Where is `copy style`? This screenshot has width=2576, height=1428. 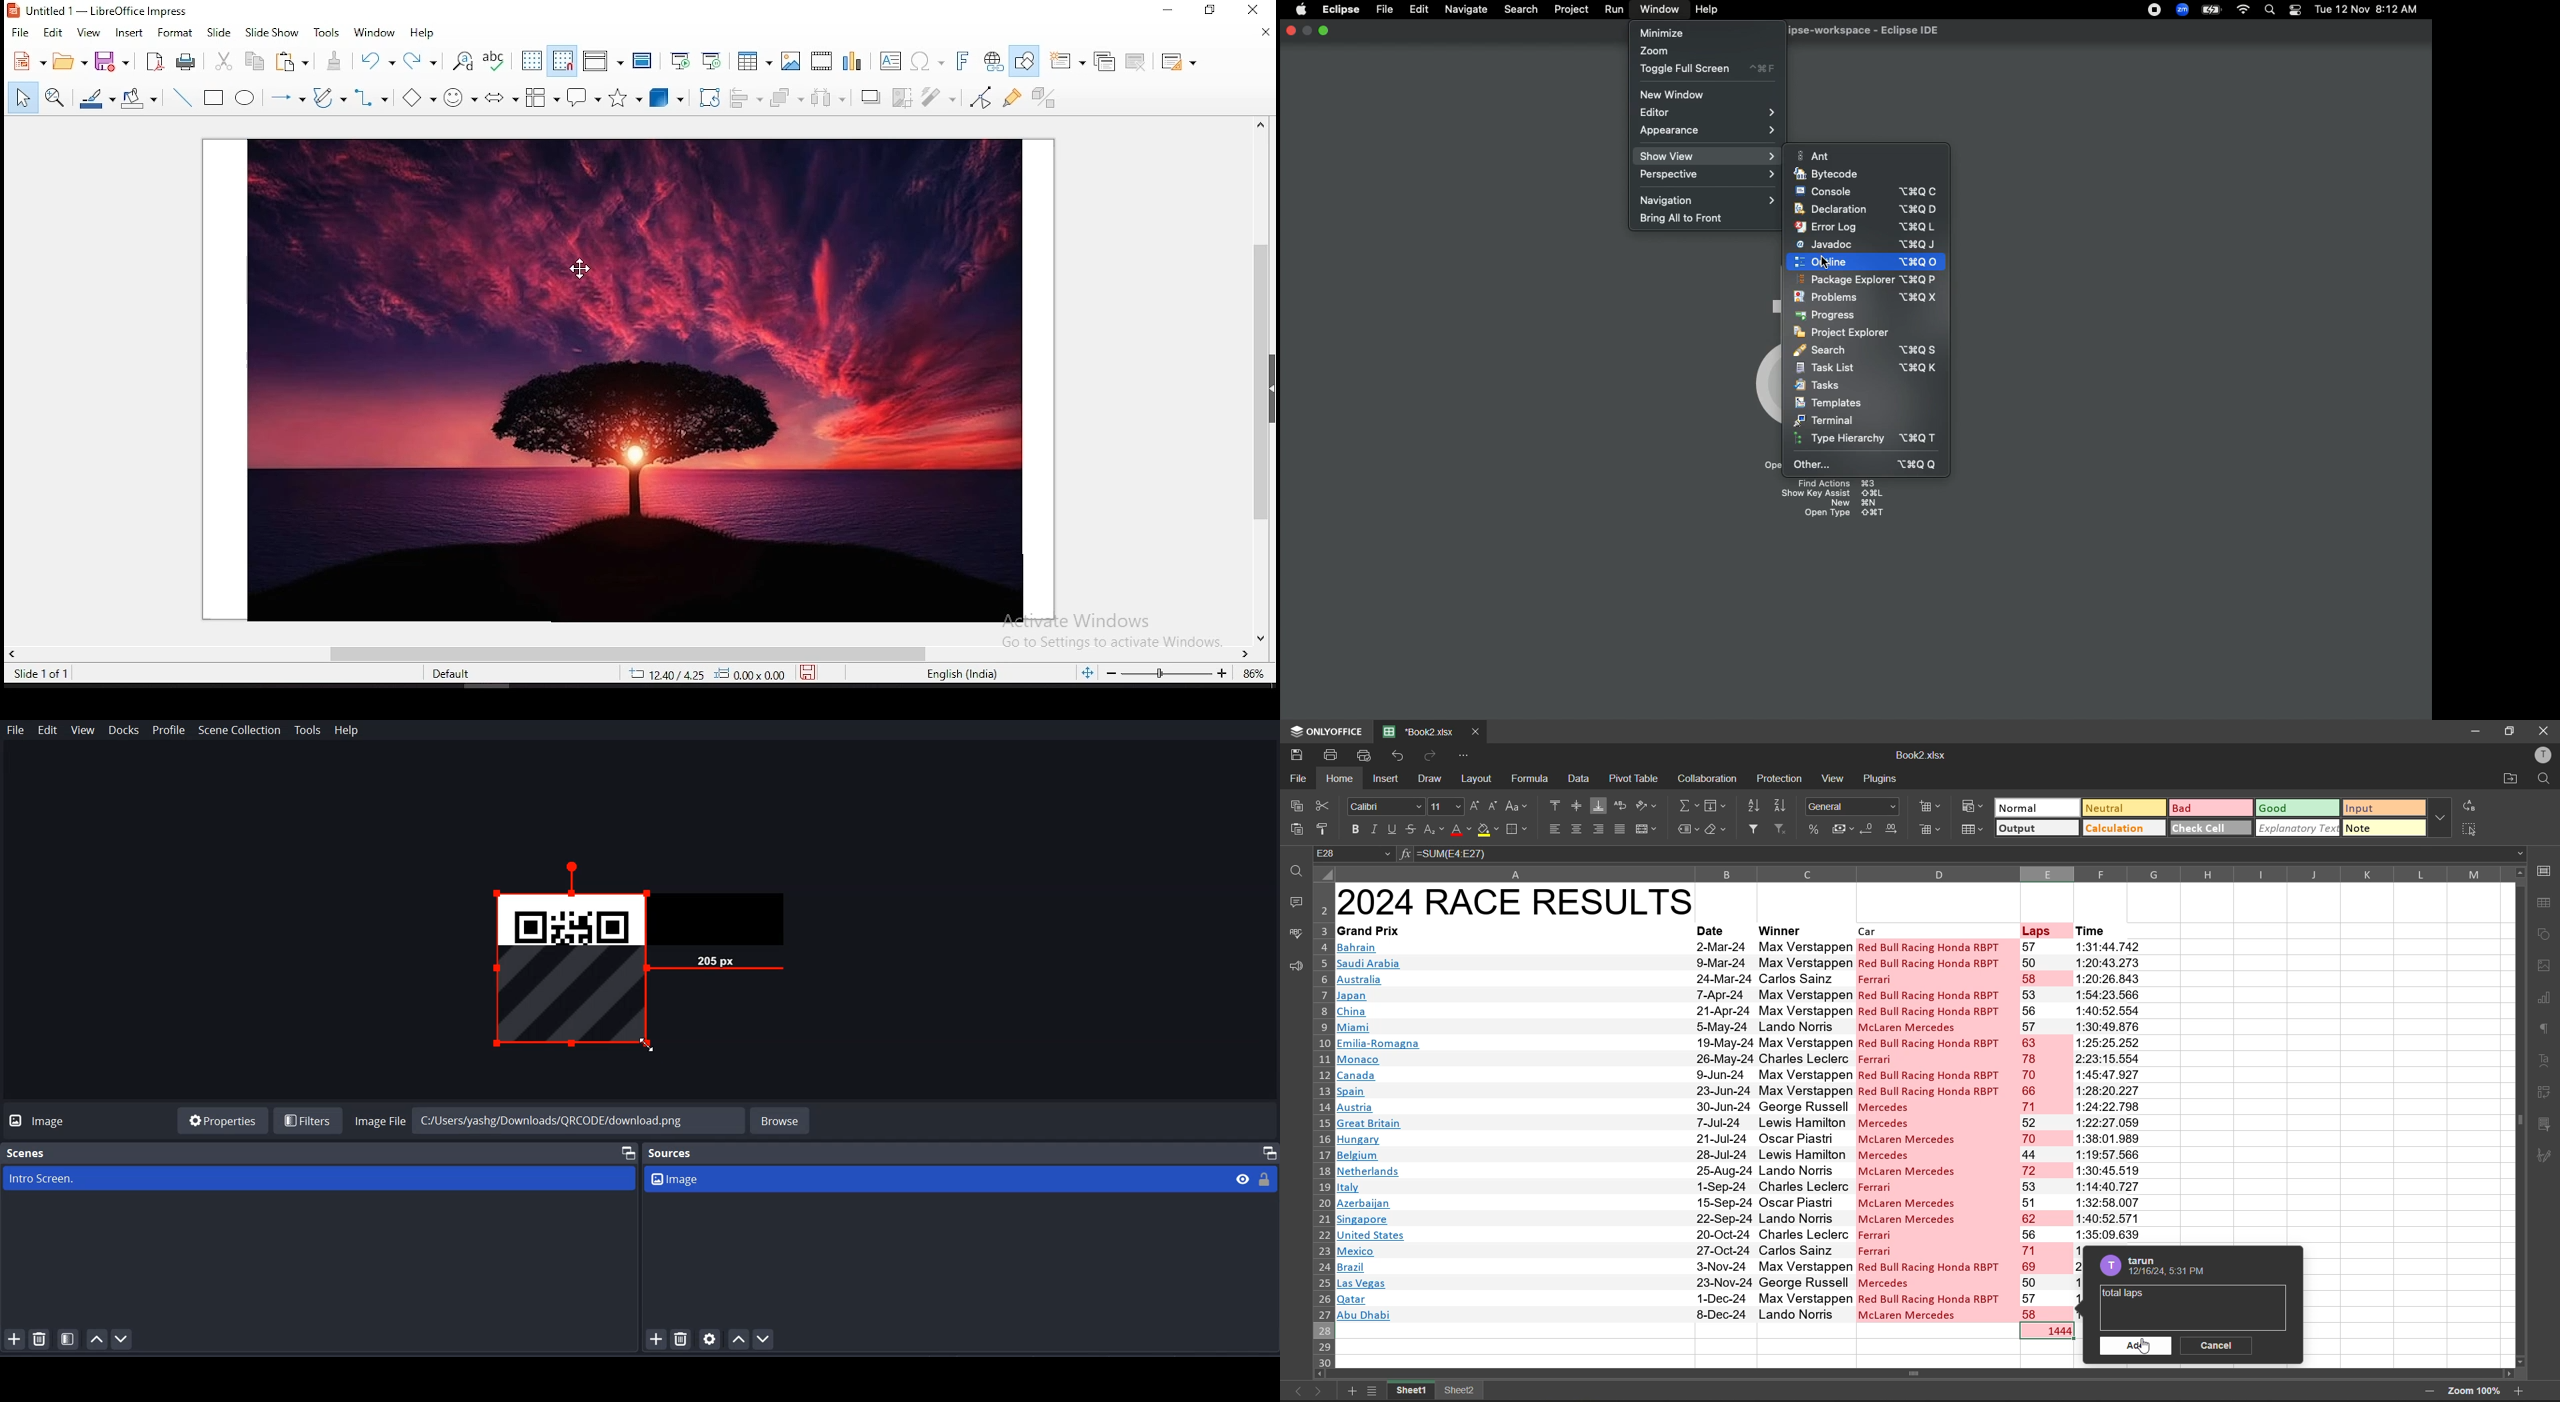
copy style is located at coordinates (1323, 829).